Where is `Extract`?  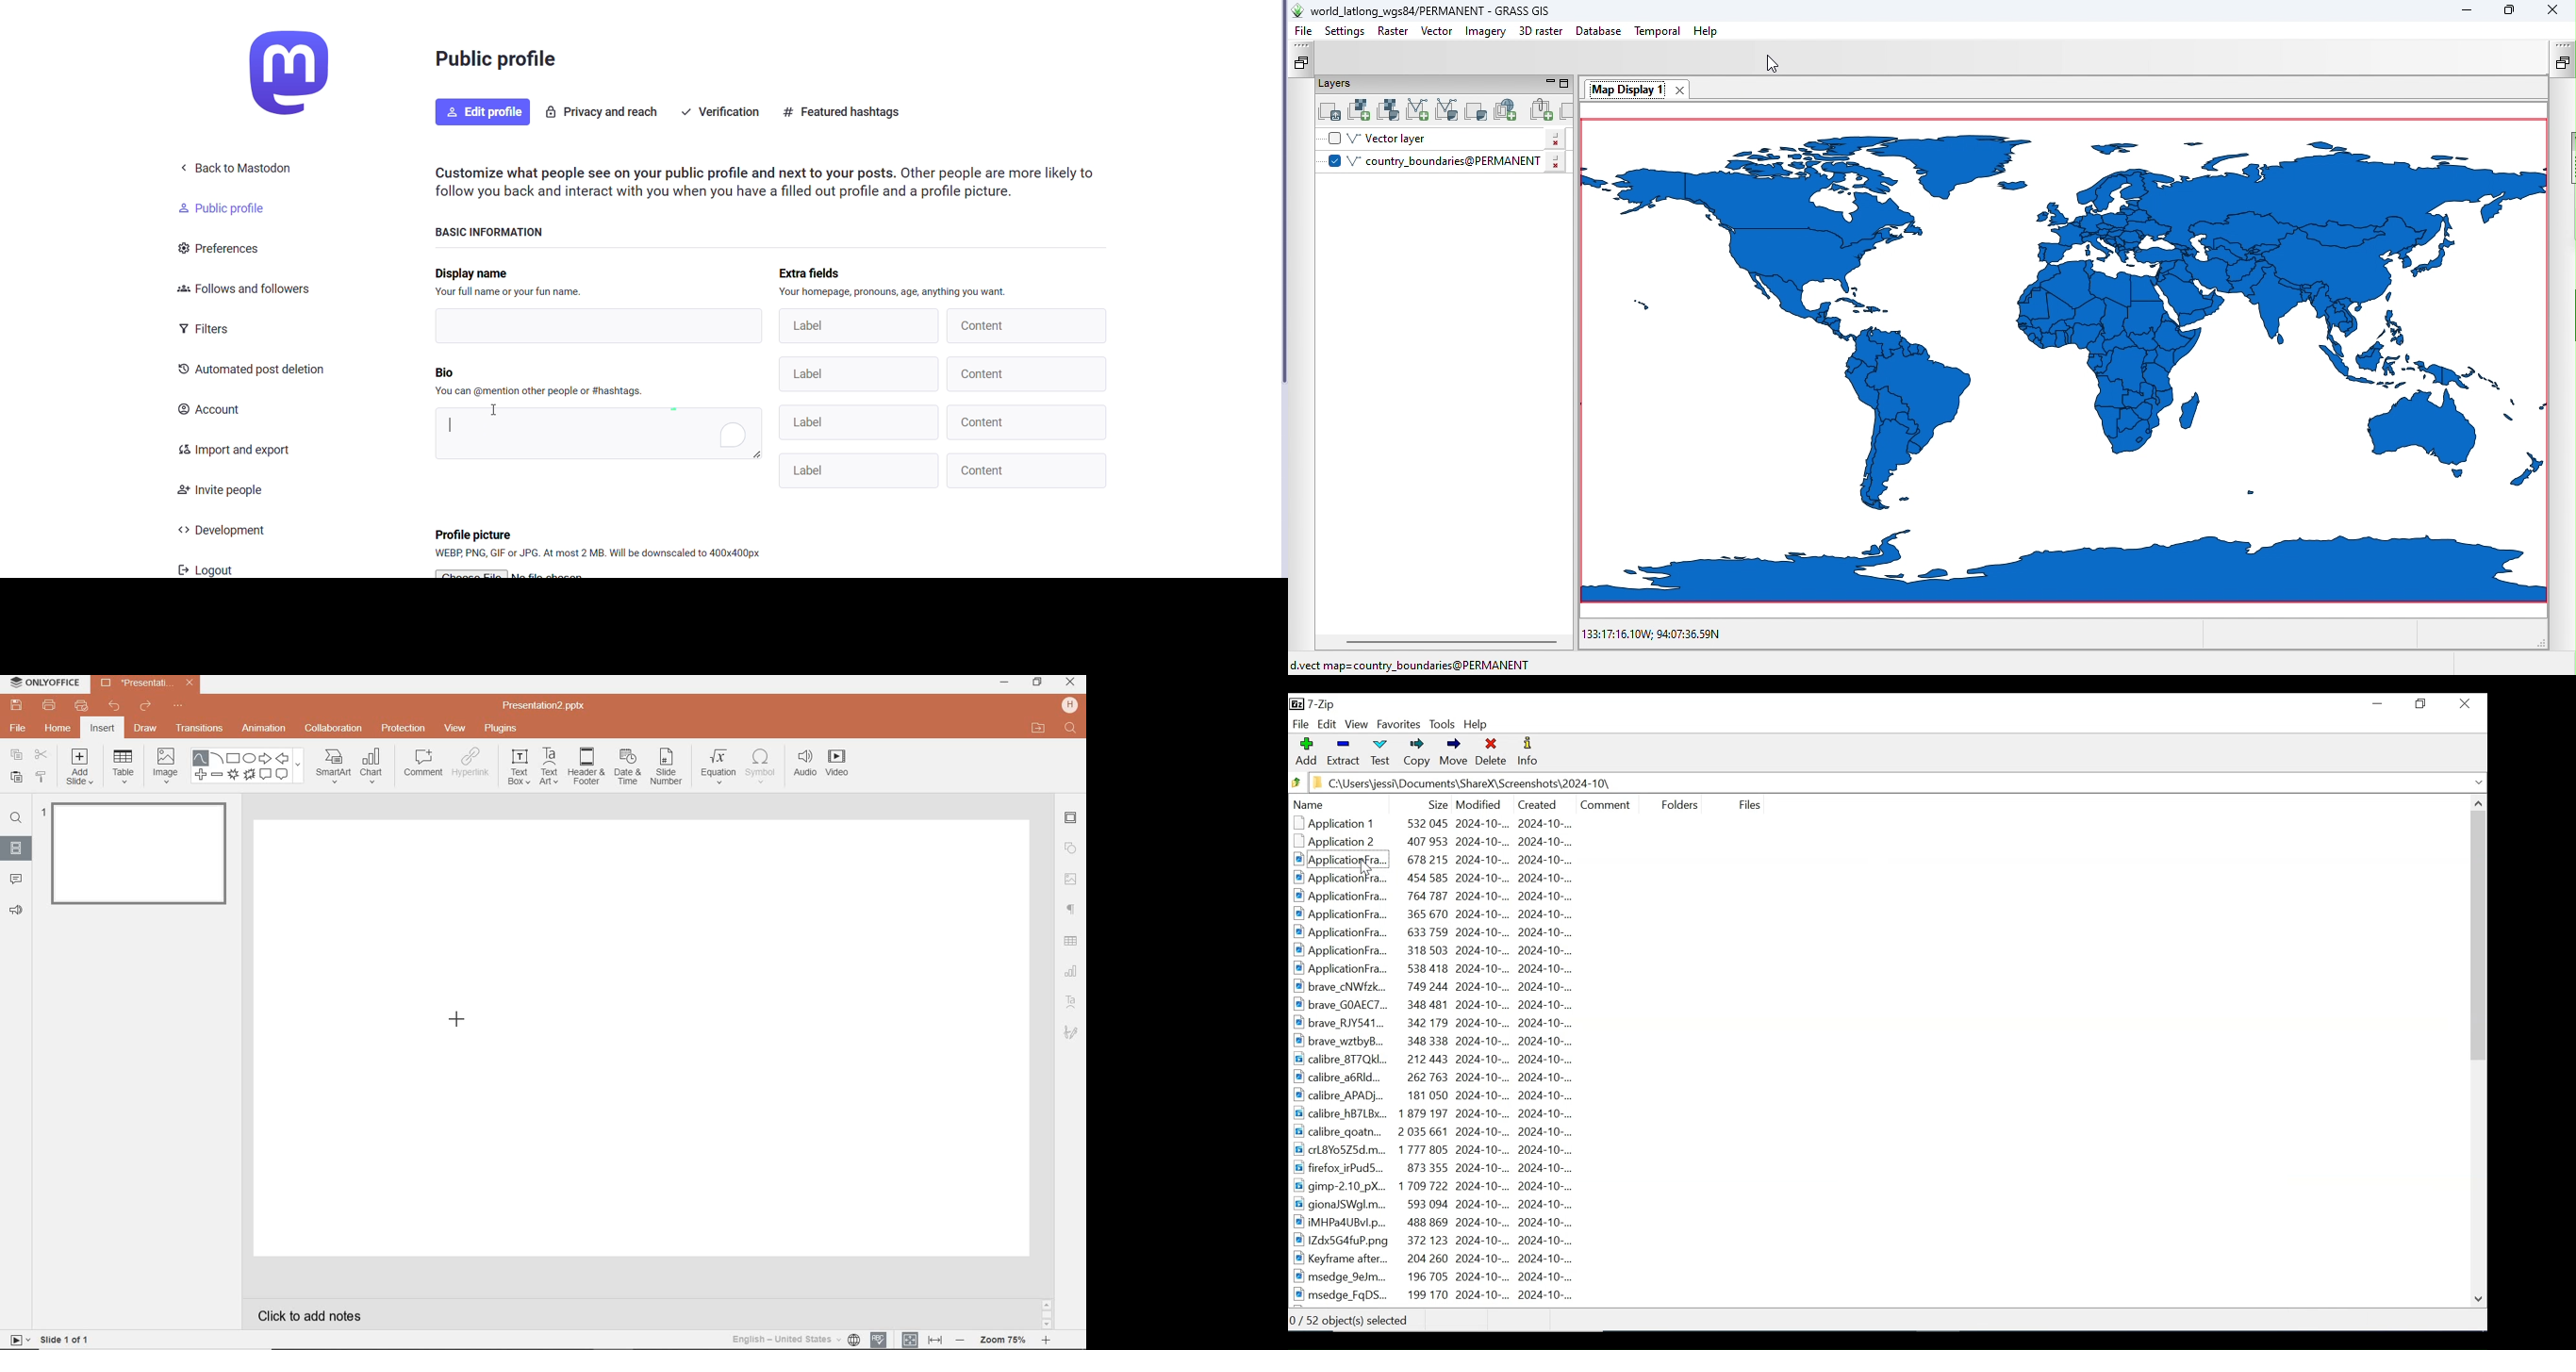
Extract is located at coordinates (1343, 750).